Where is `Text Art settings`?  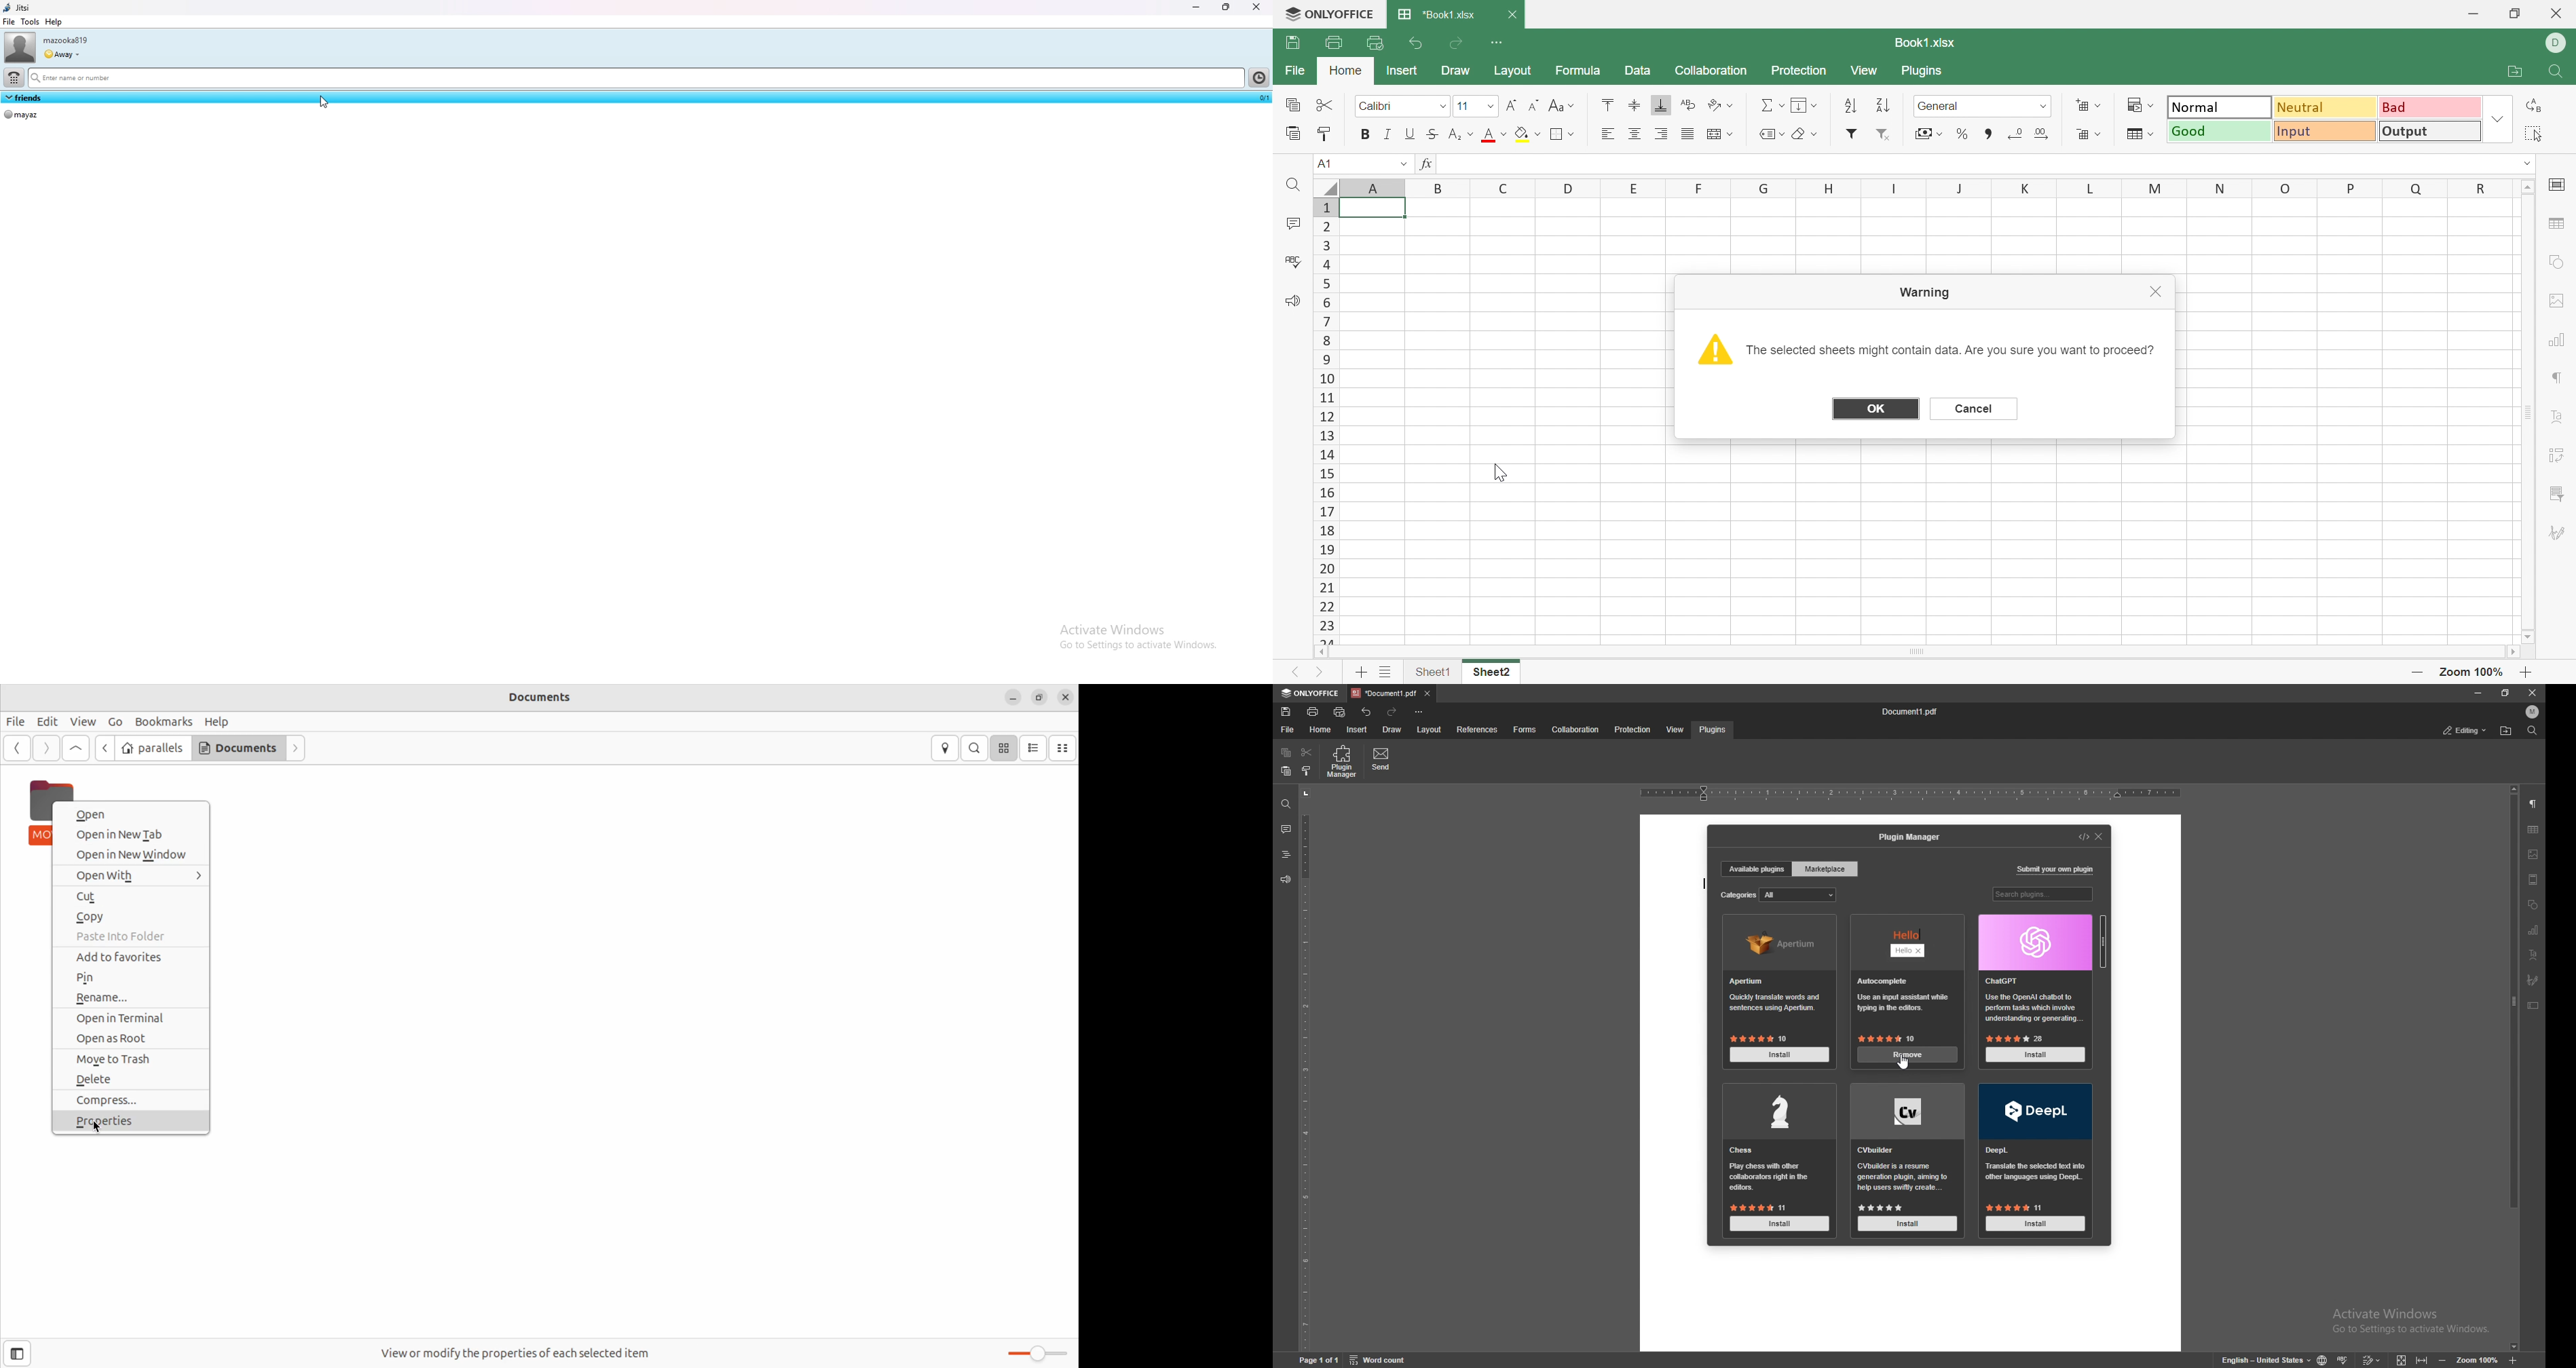 Text Art settings is located at coordinates (2558, 413).